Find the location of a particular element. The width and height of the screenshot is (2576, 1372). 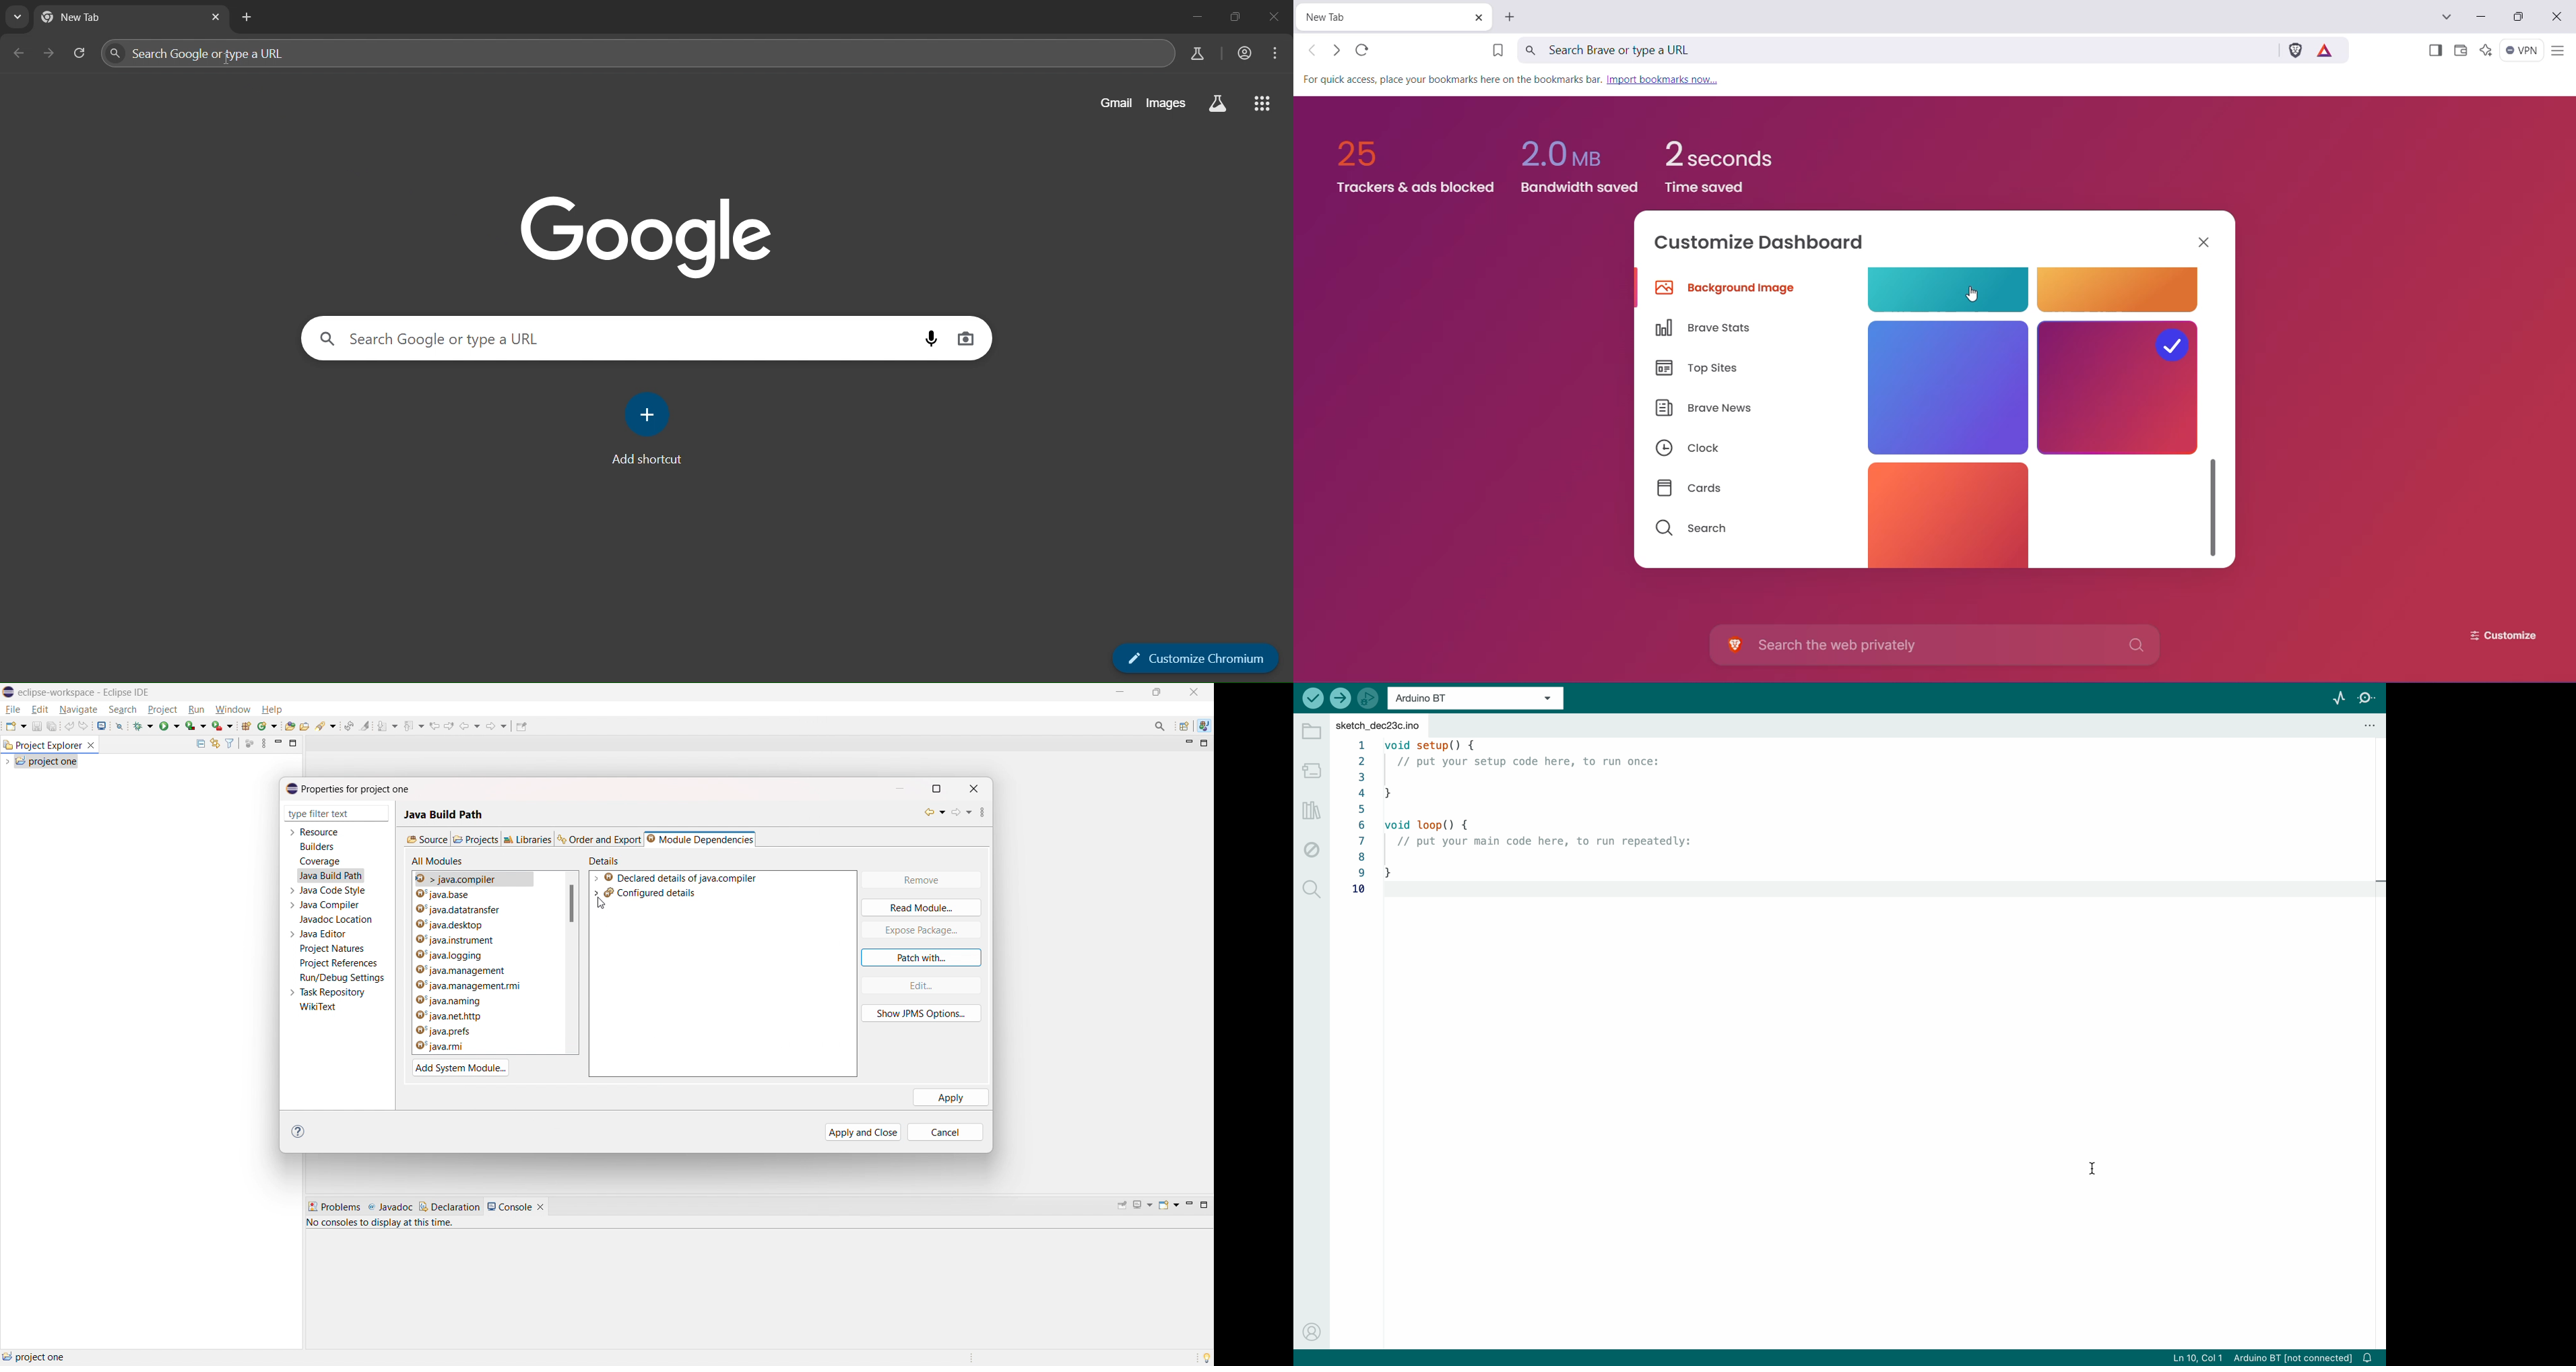

go back one page is located at coordinates (20, 53).